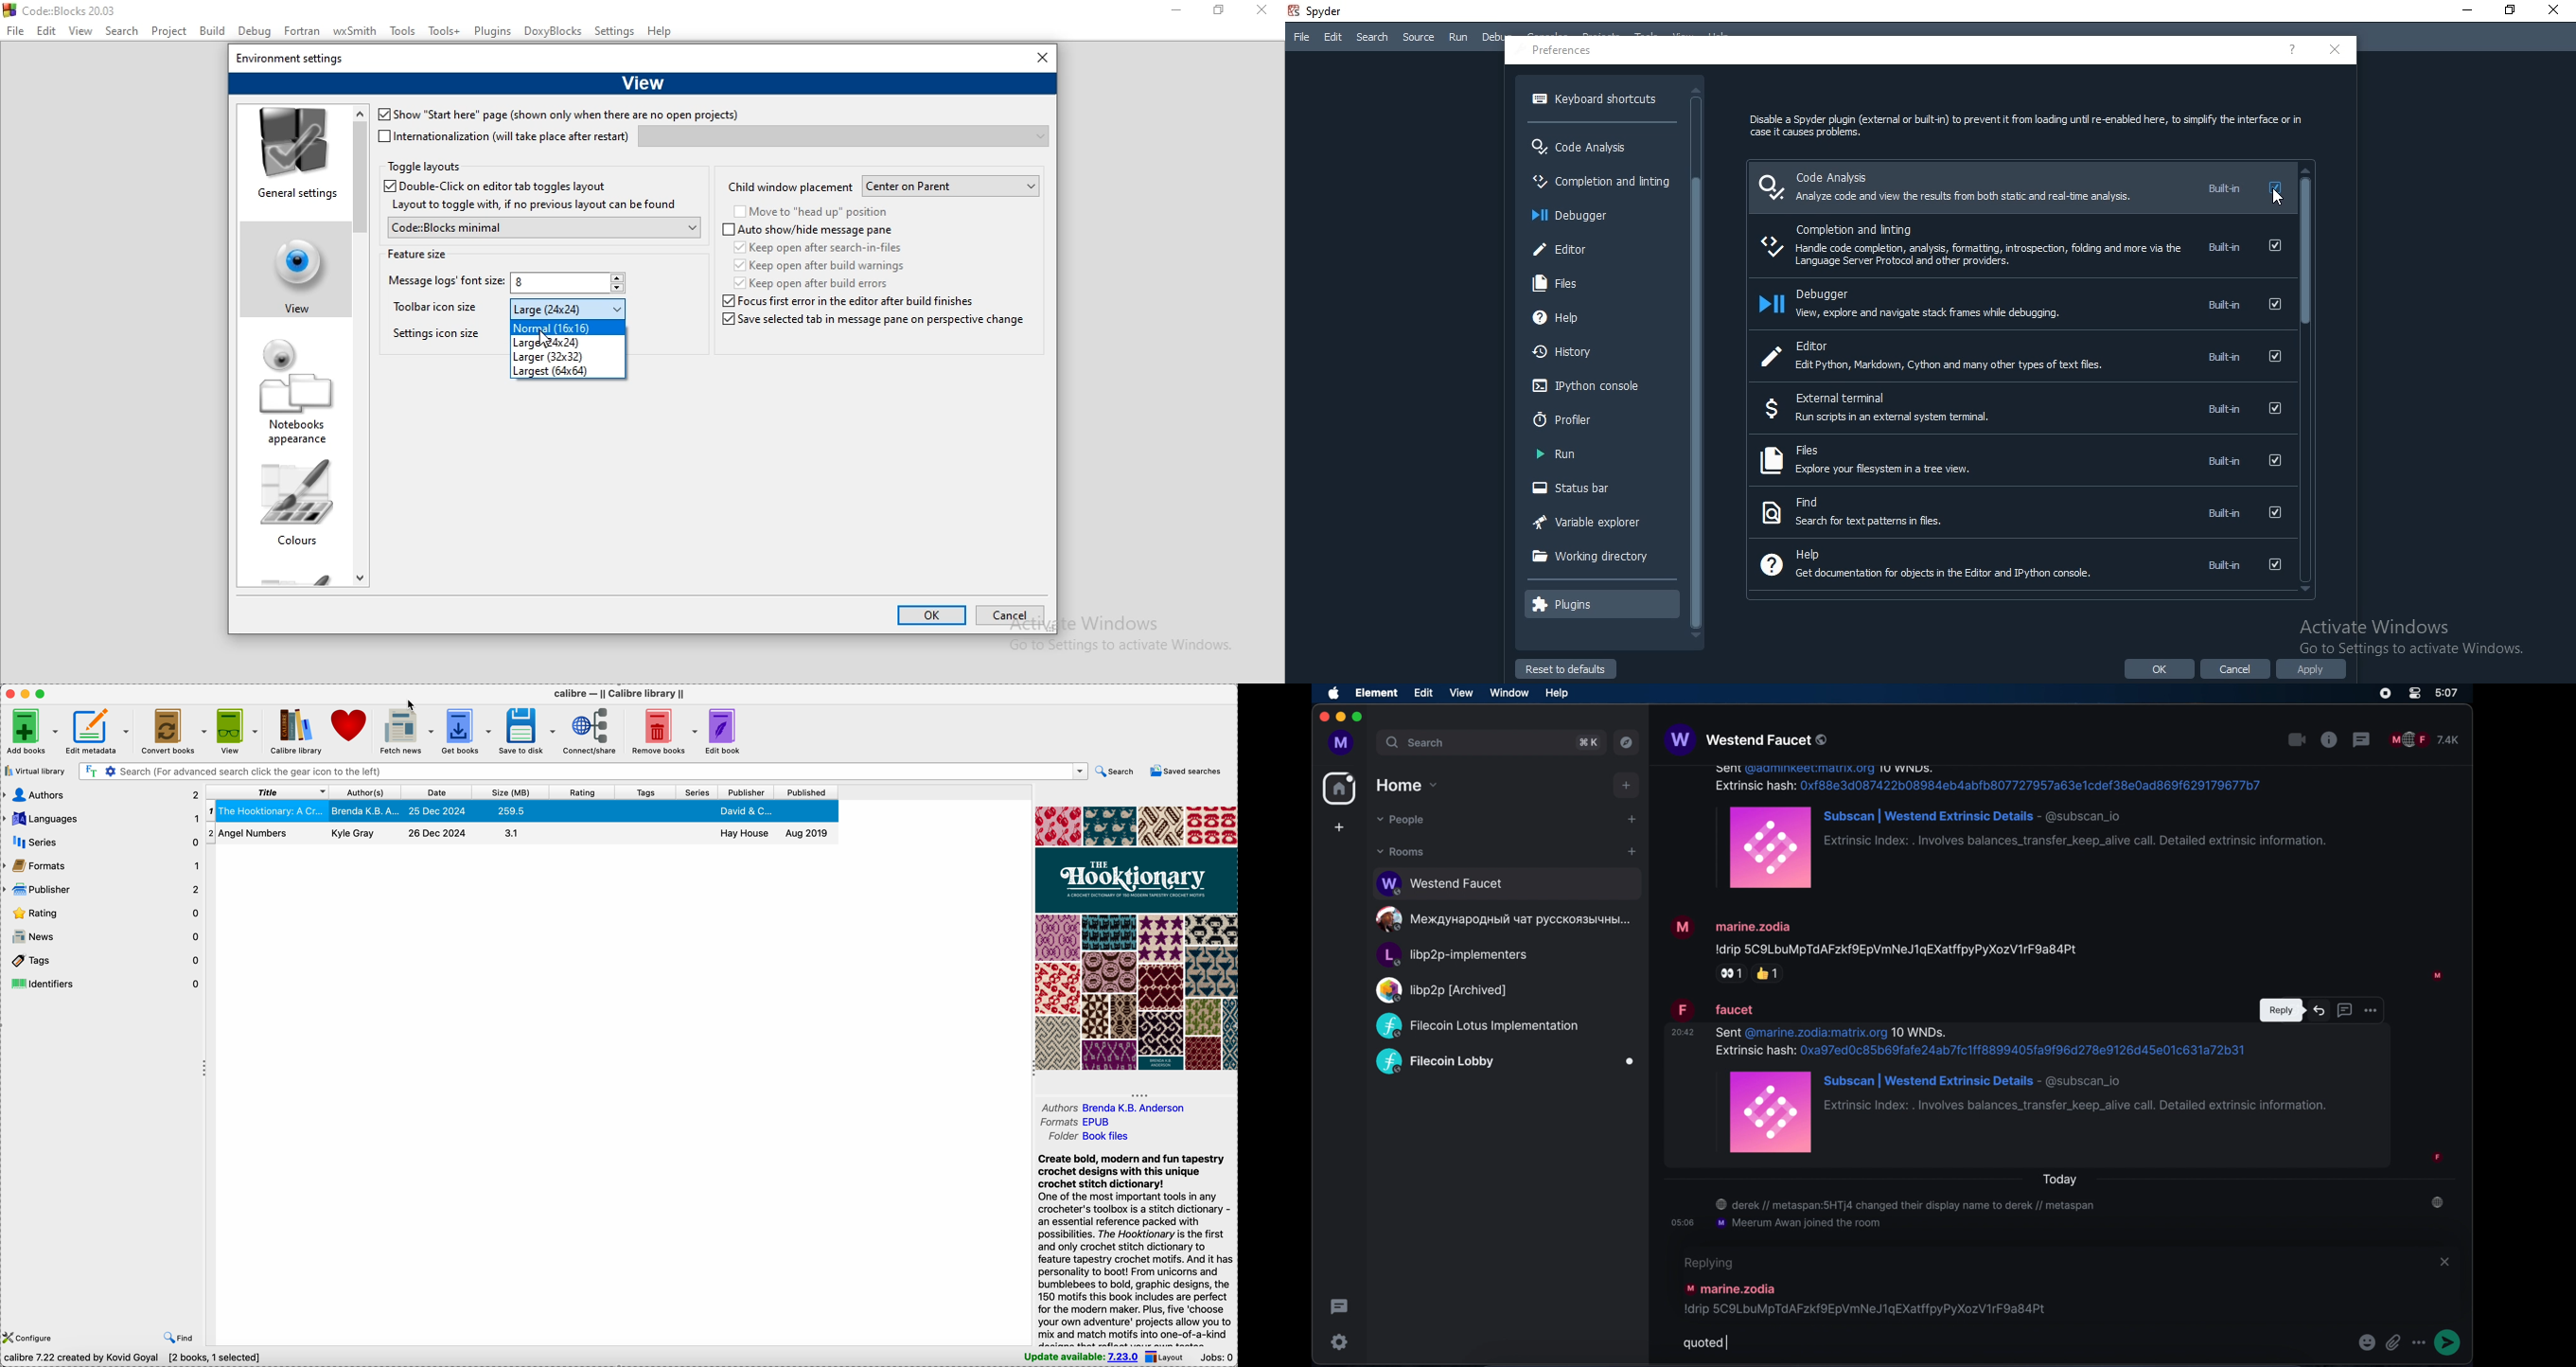 Image resolution: width=2576 pixels, height=1372 pixels. Describe the element at coordinates (1567, 671) in the screenshot. I see `reset to defaults` at that location.